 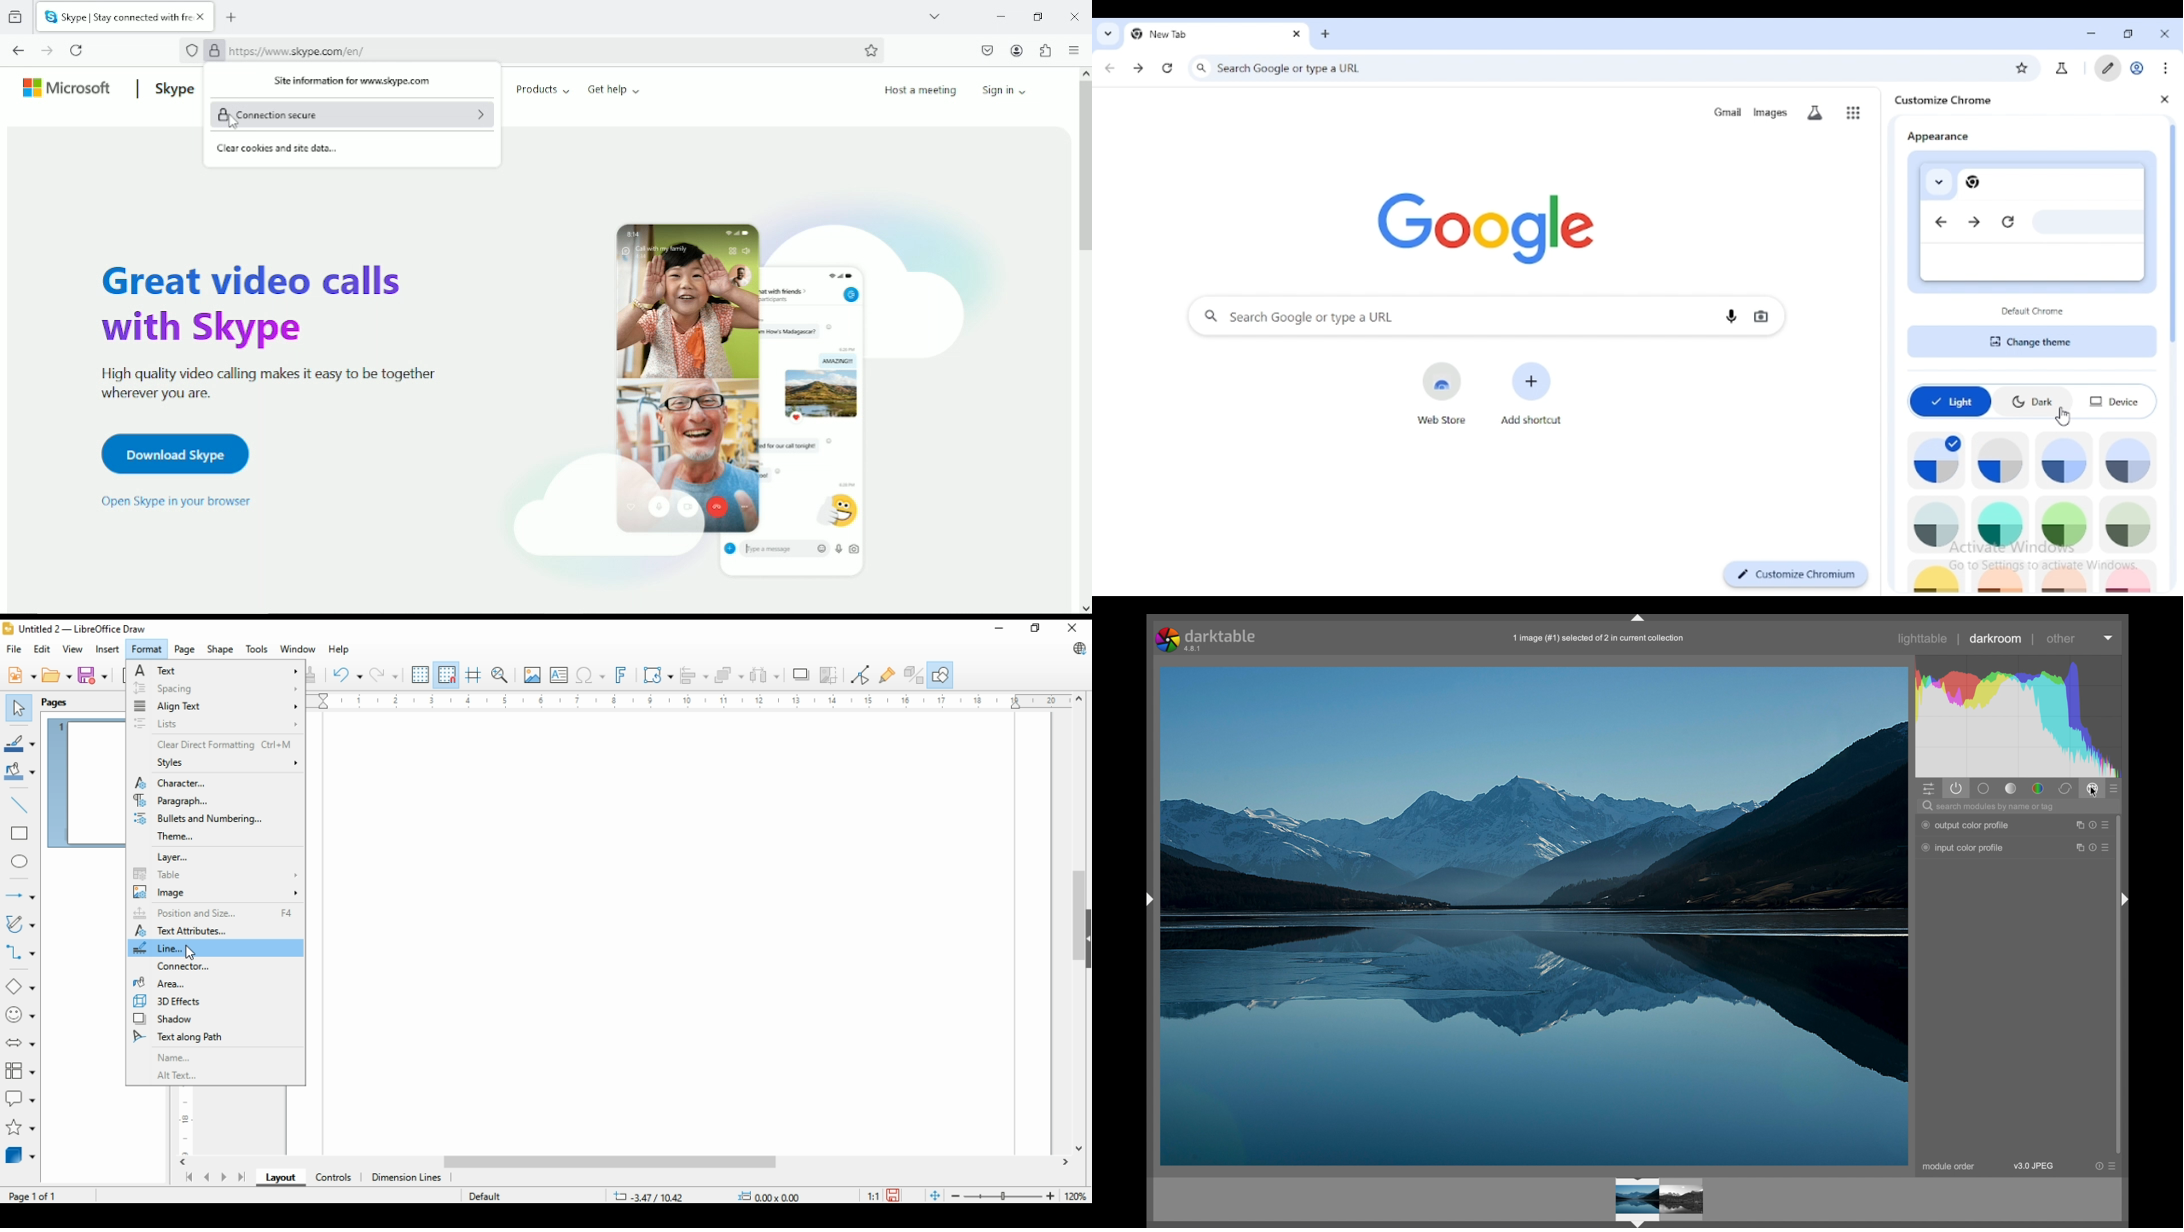 What do you see at coordinates (297, 50) in the screenshot?
I see `httpsy//www.skype.com/en/` at bounding box center [297, 50].